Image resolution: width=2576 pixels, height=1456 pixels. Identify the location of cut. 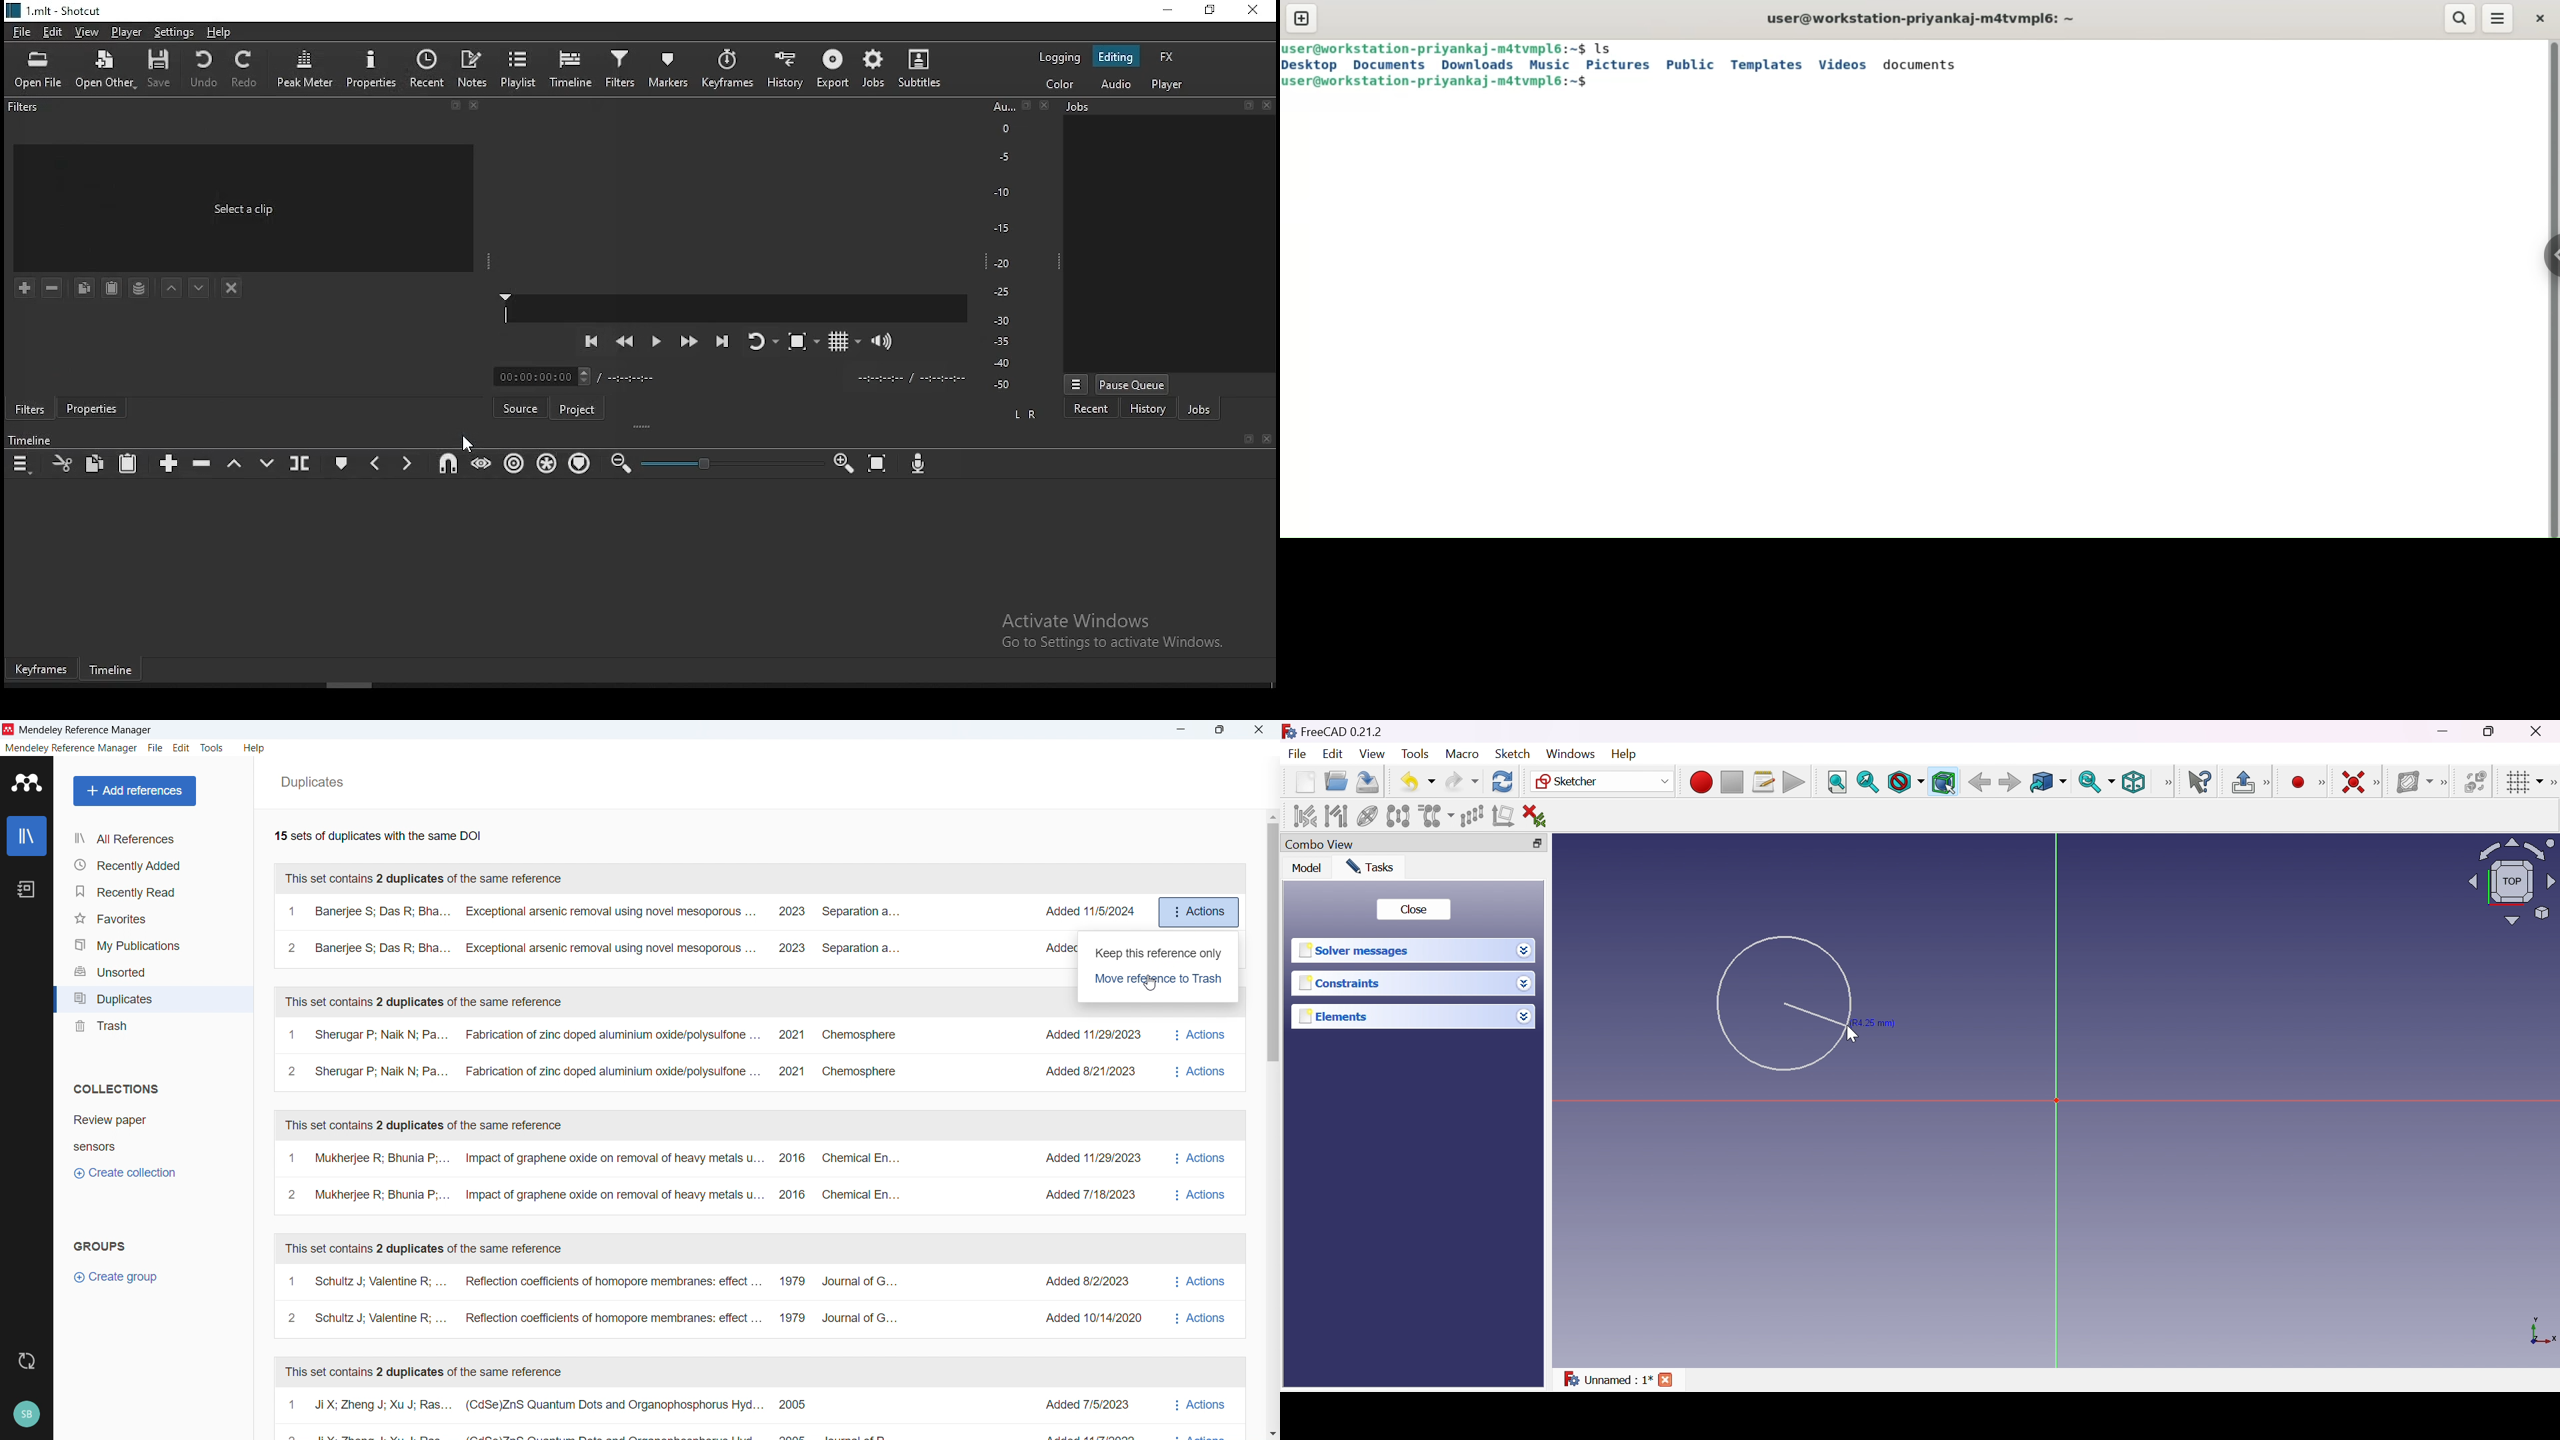
(61, 462).